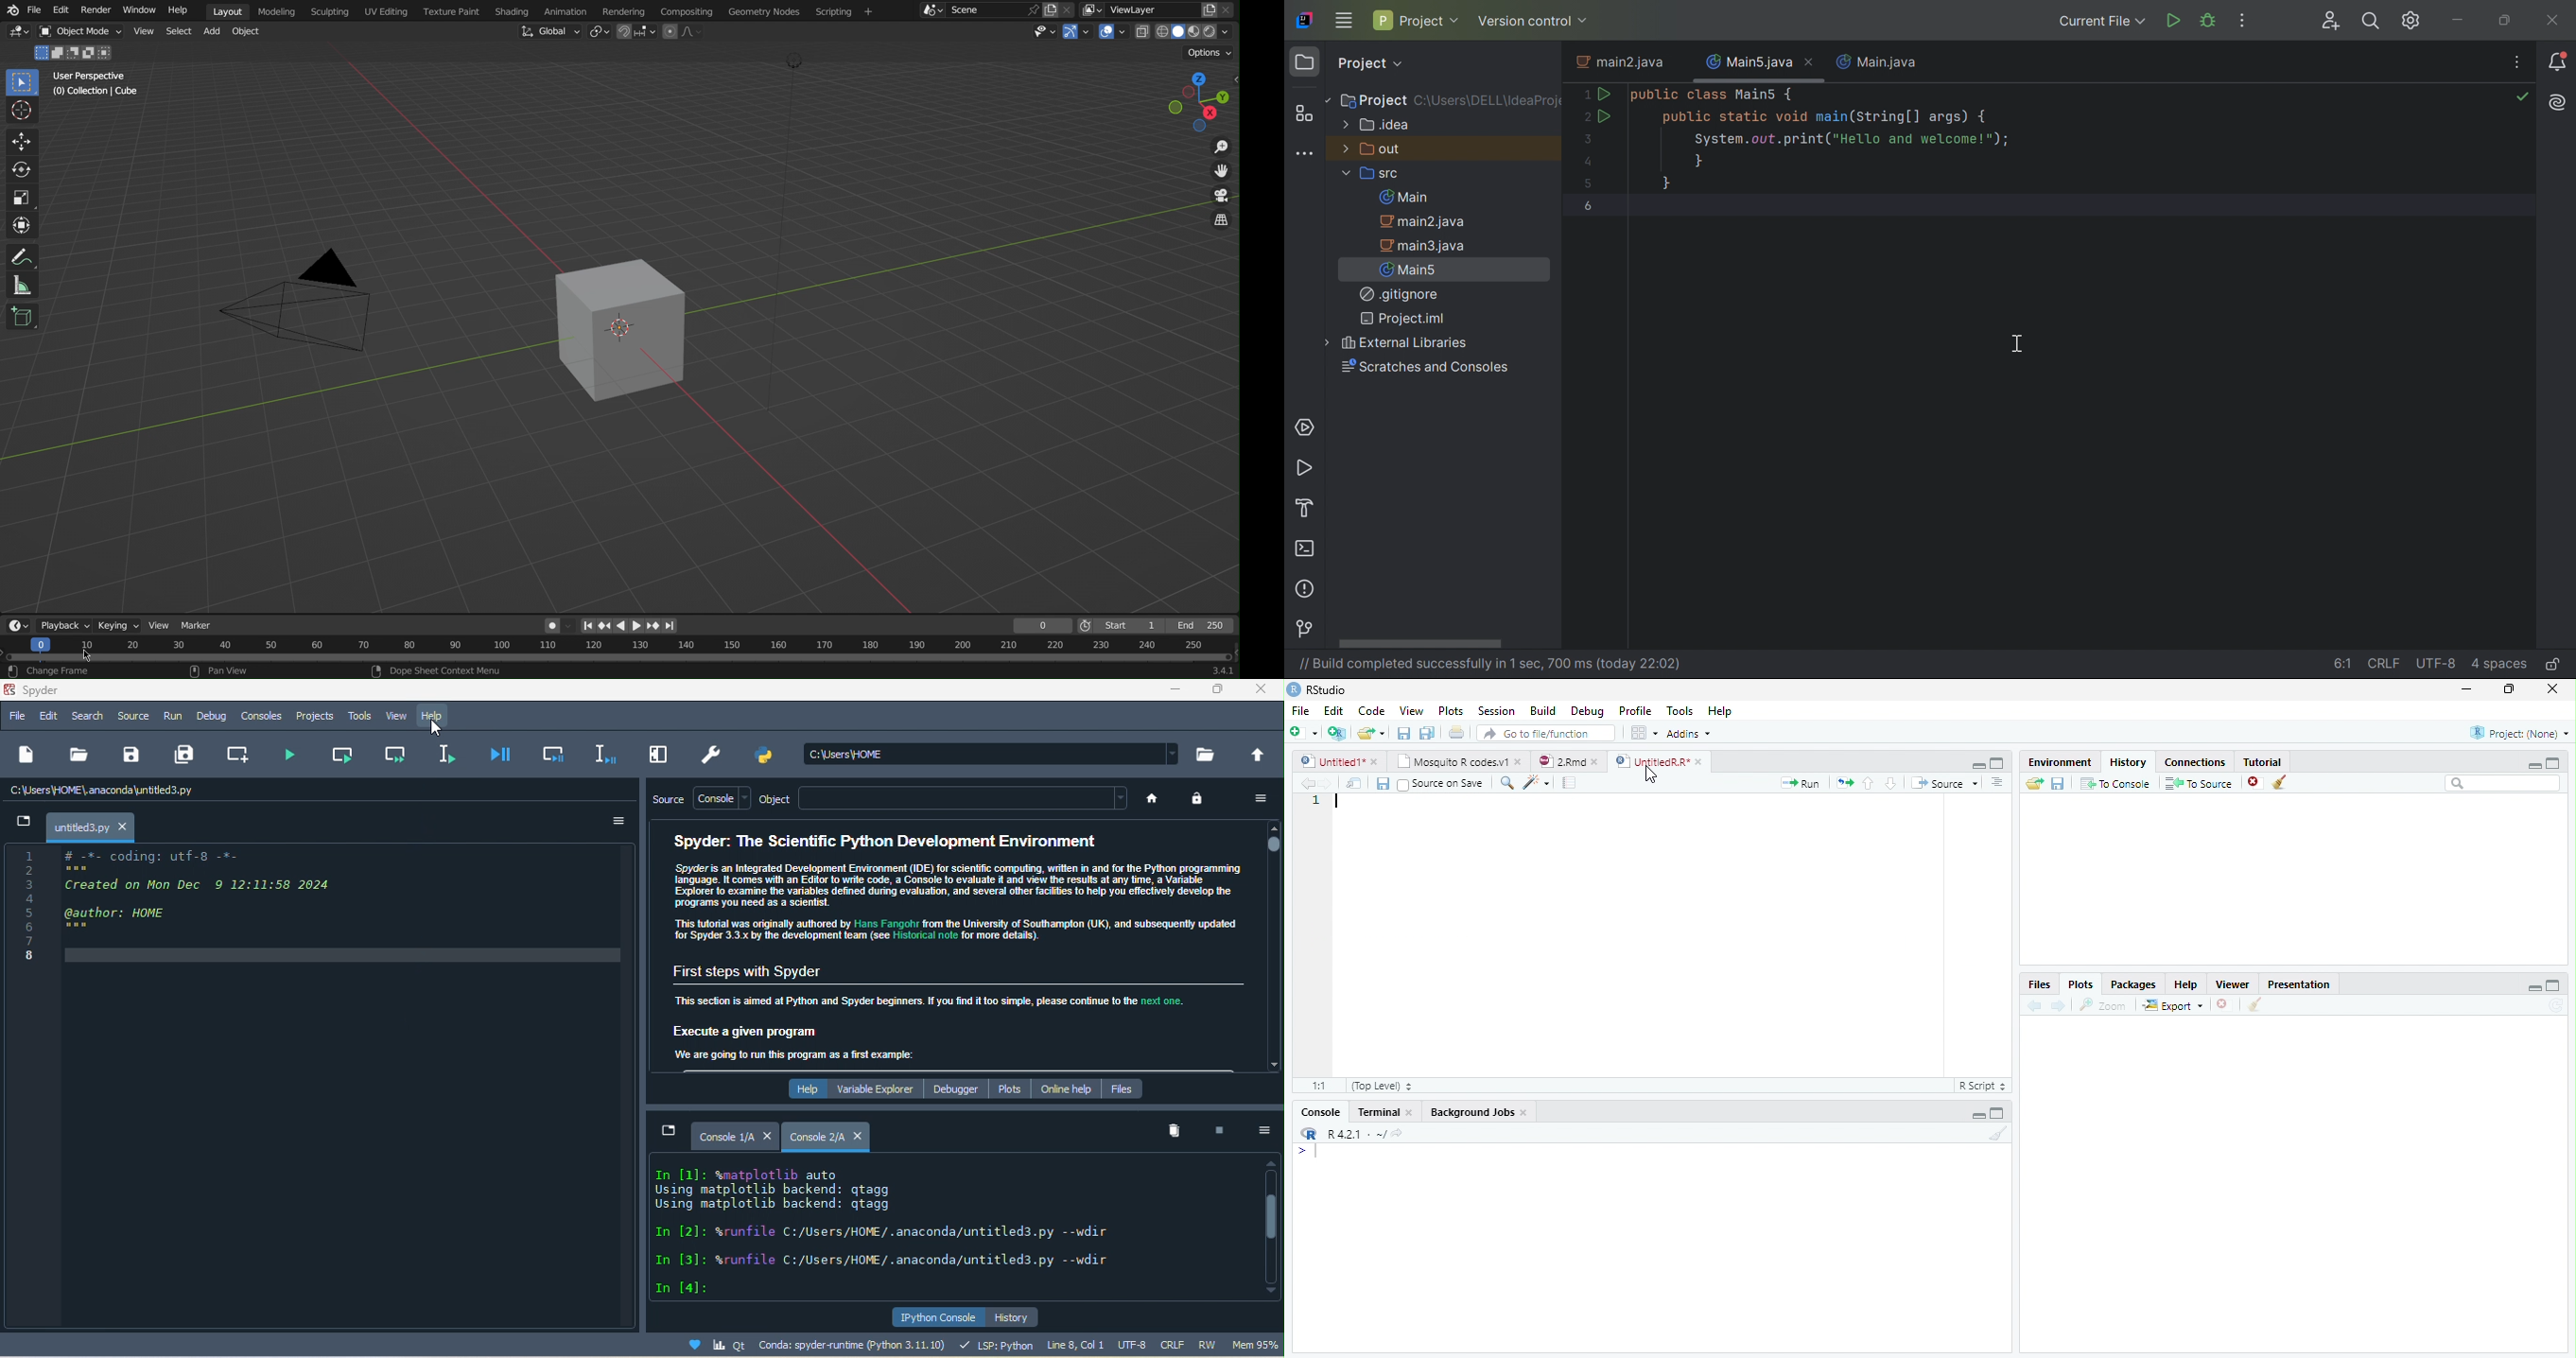  What do you see at coordinates (396, 717) in the screenshot?
I see `view` at bounding box center [396, 717].